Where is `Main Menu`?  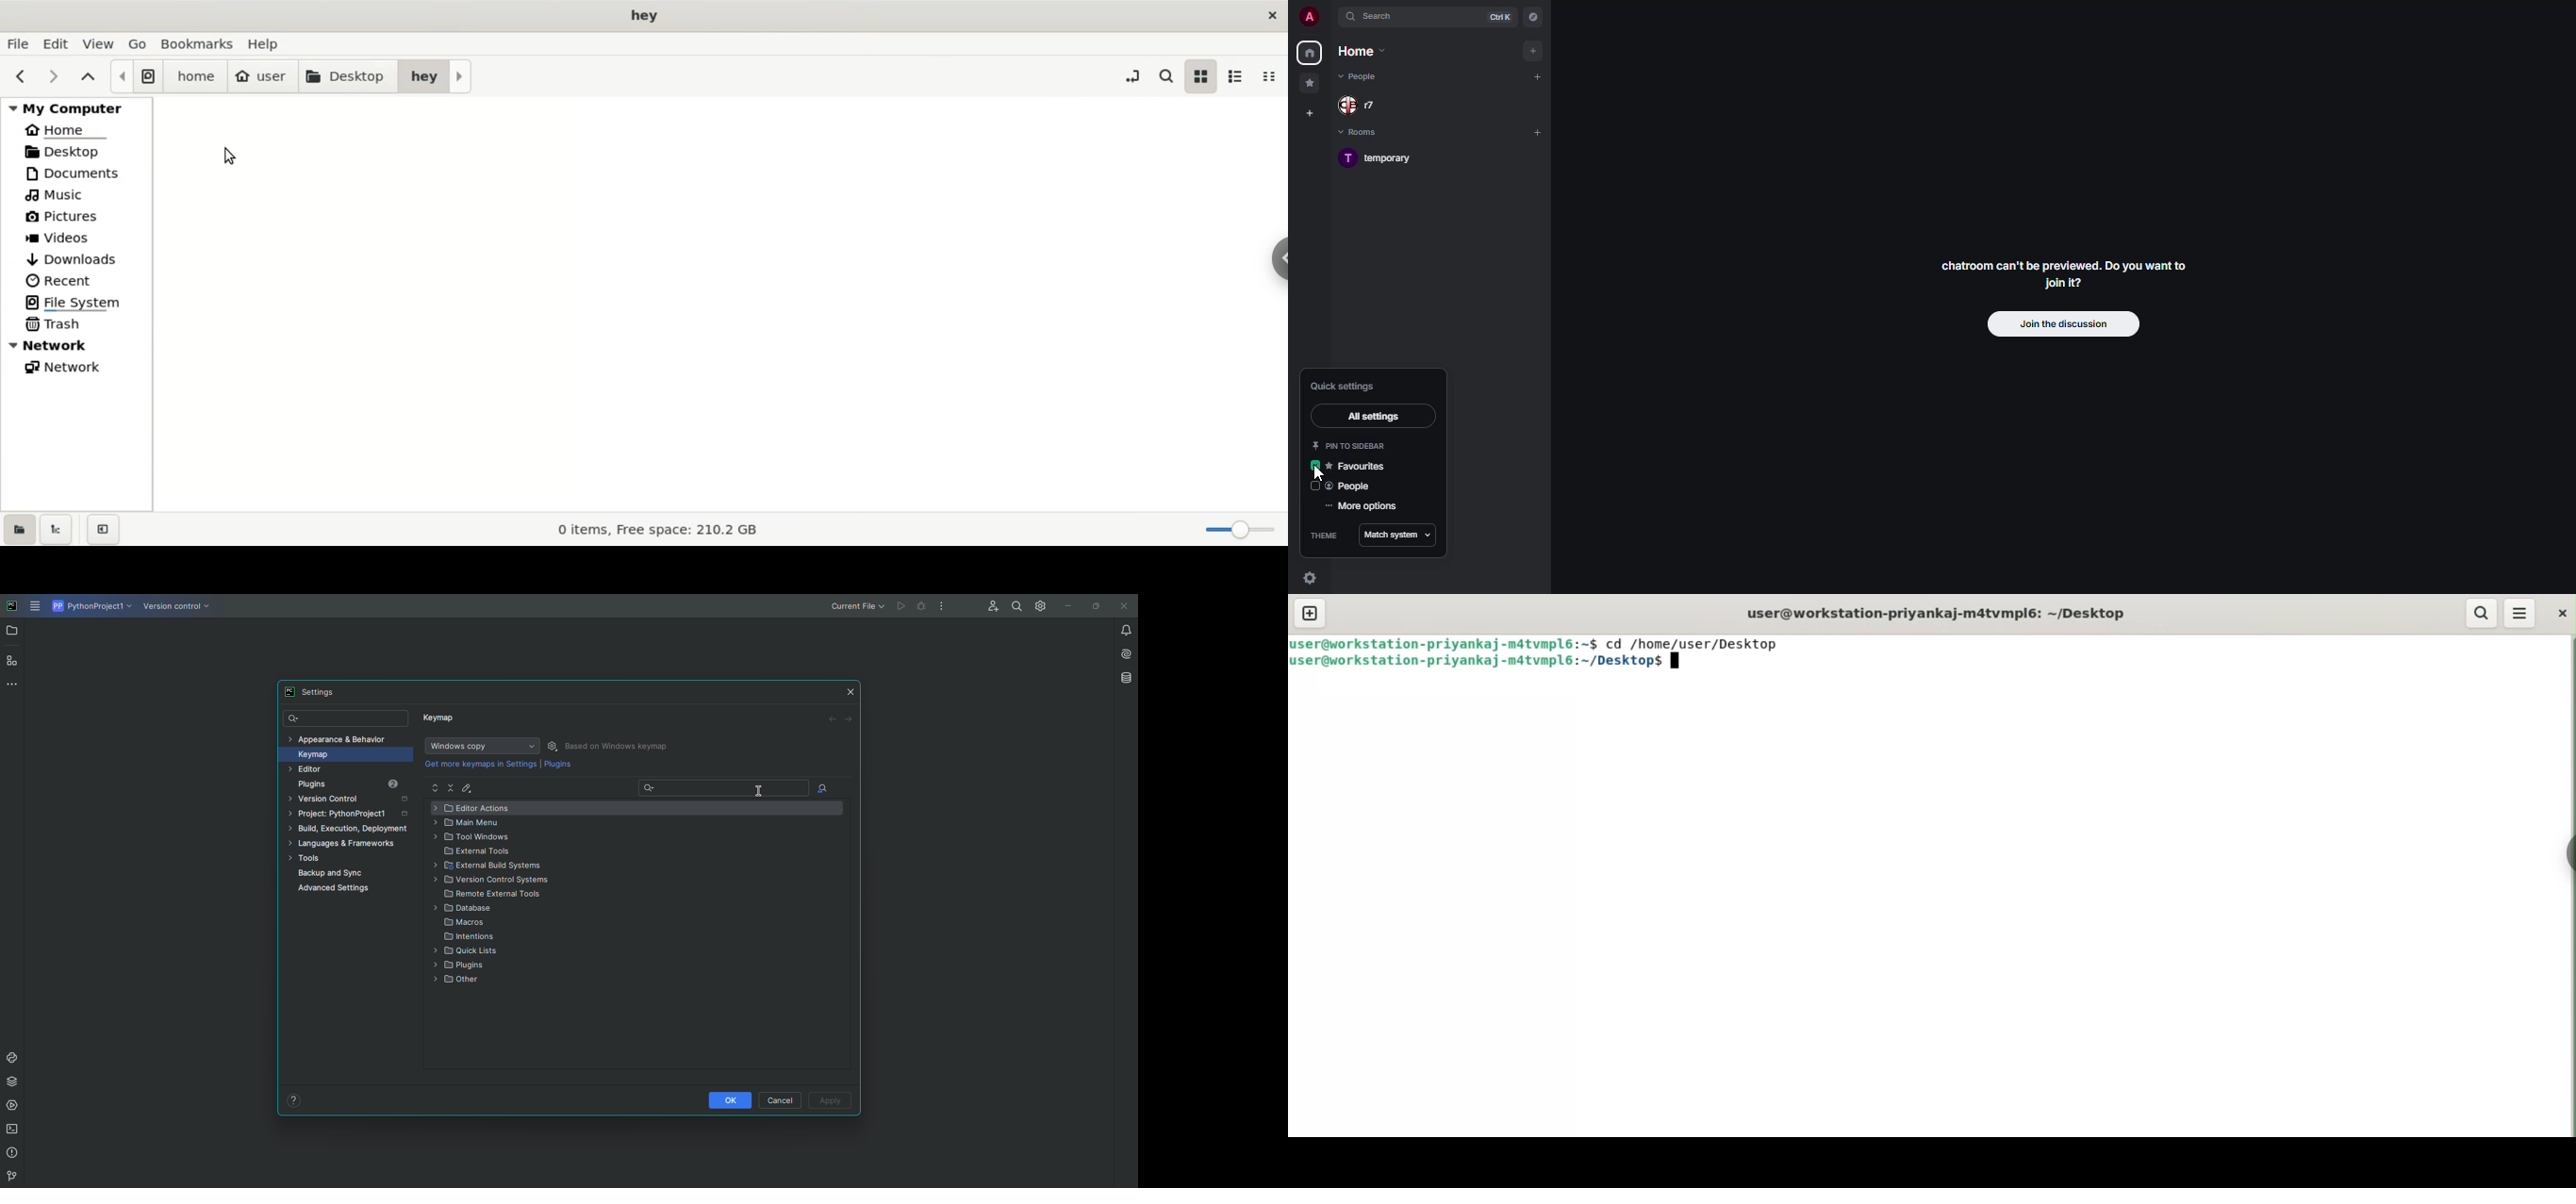
Main Menu is located at coordinates (36, 607).